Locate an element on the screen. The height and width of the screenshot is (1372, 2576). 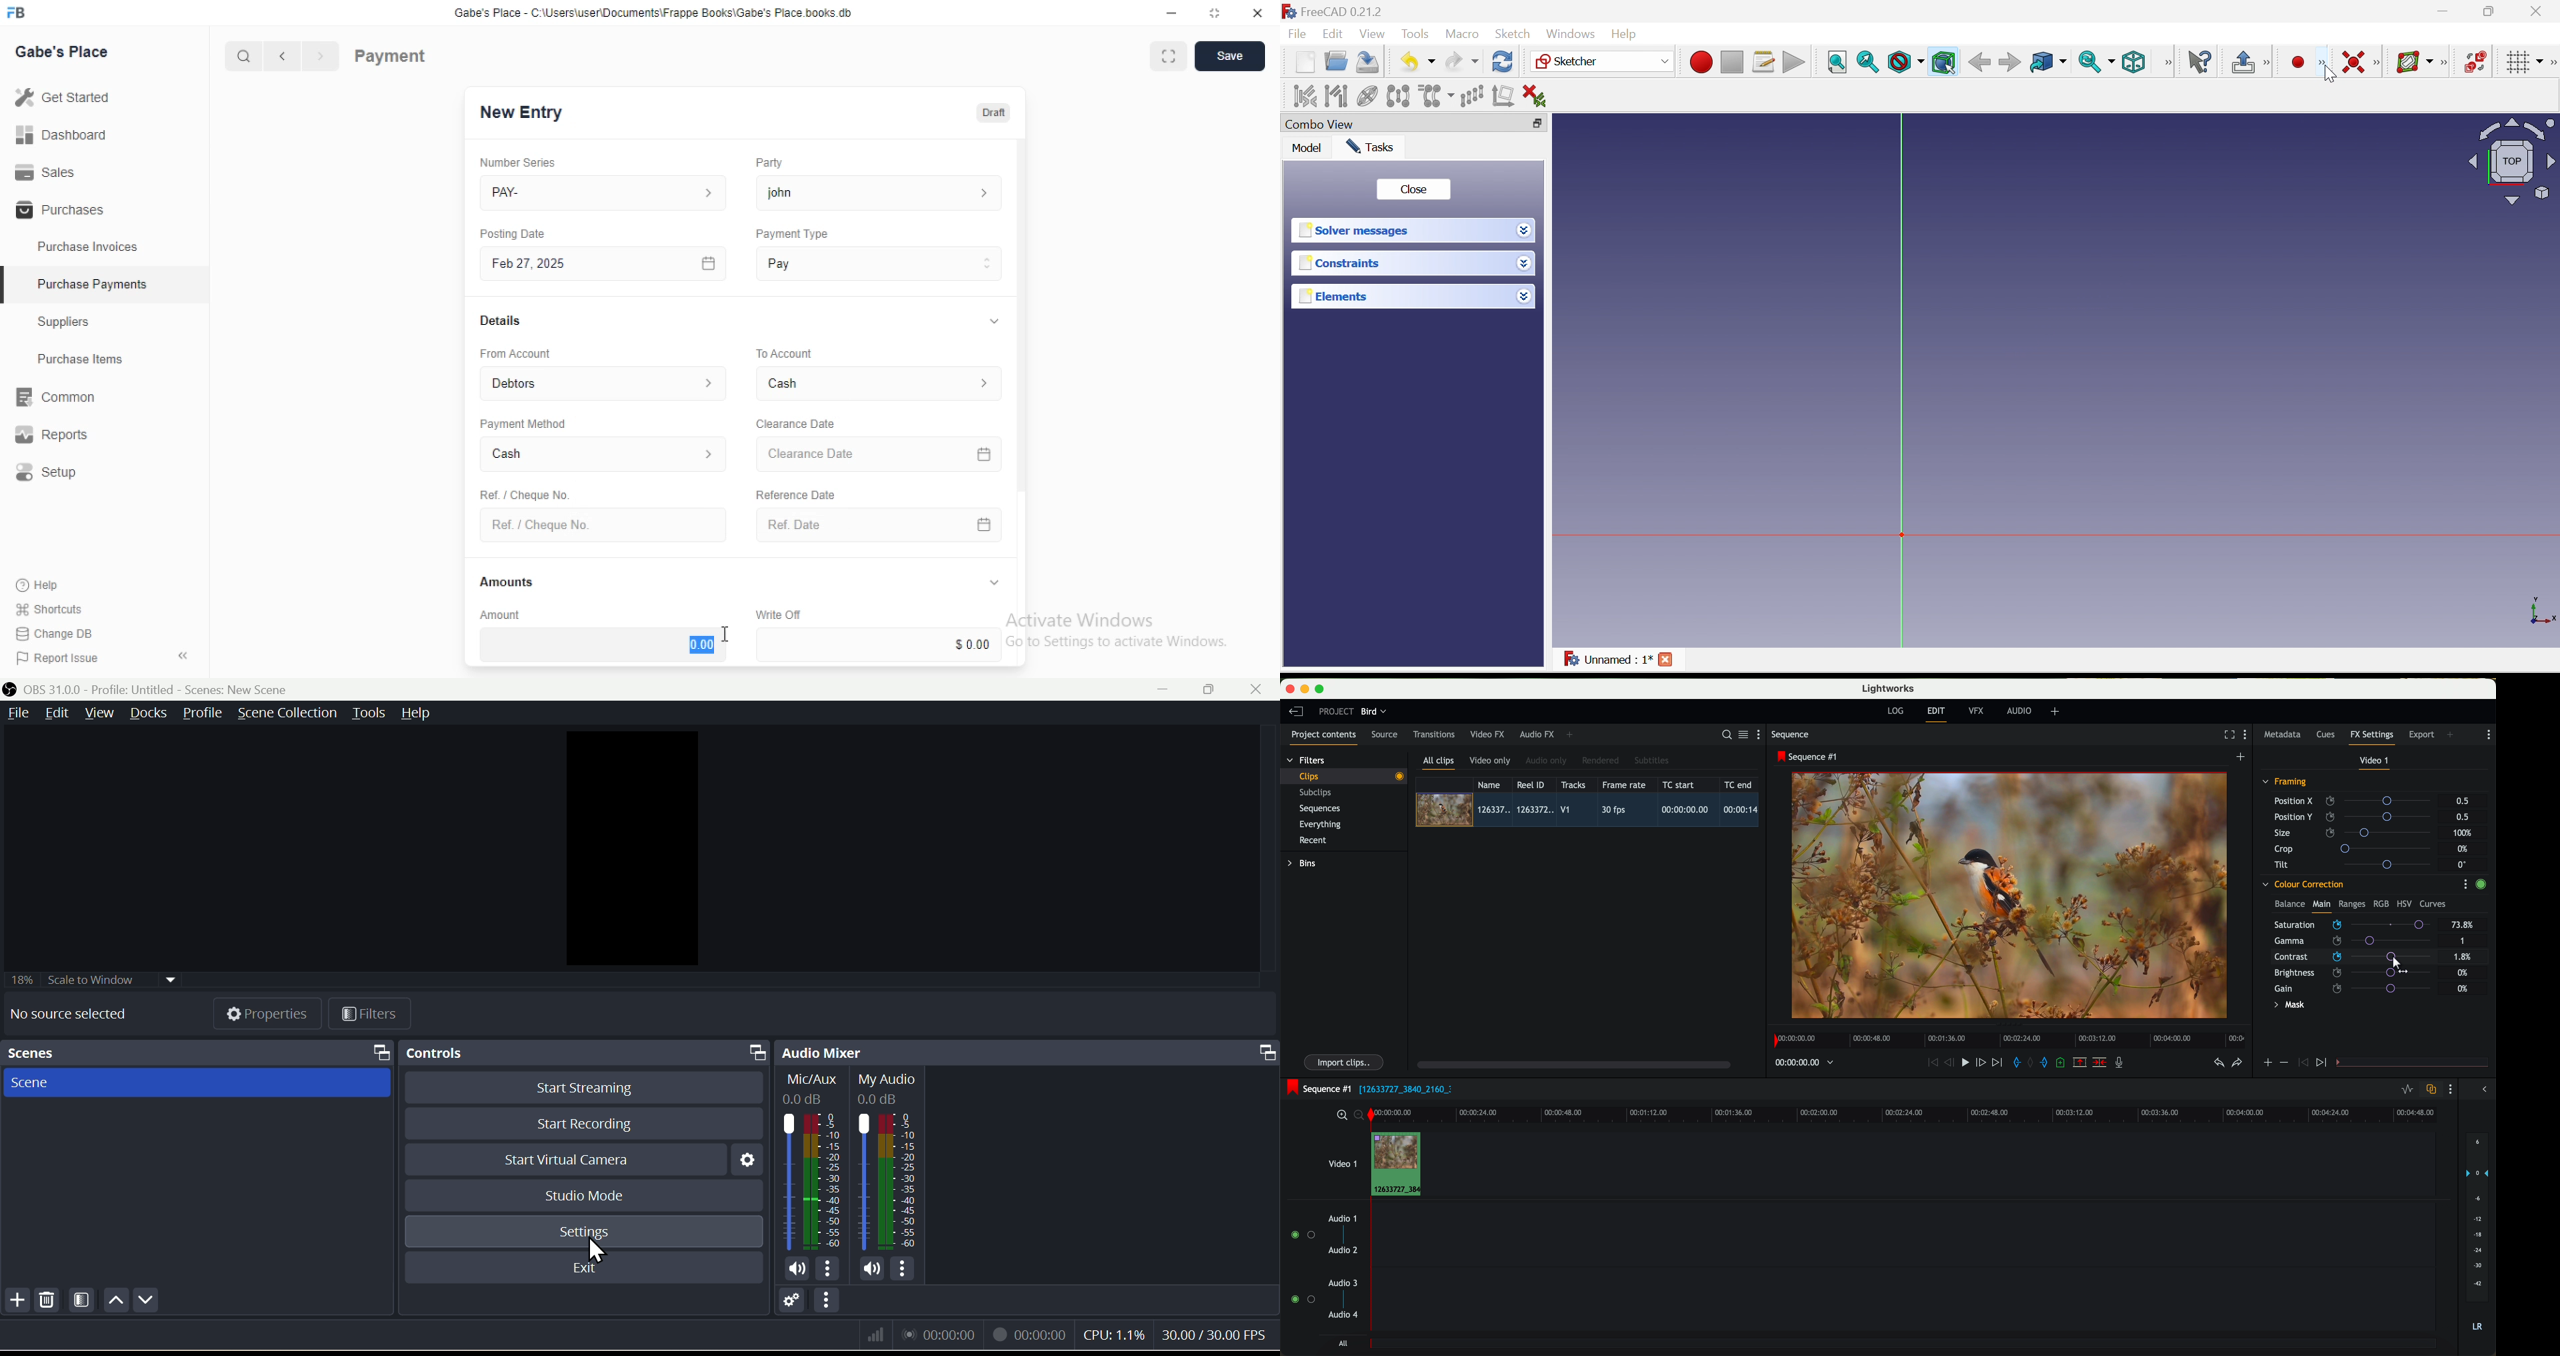
Up is located at coordinates (117, 1303).